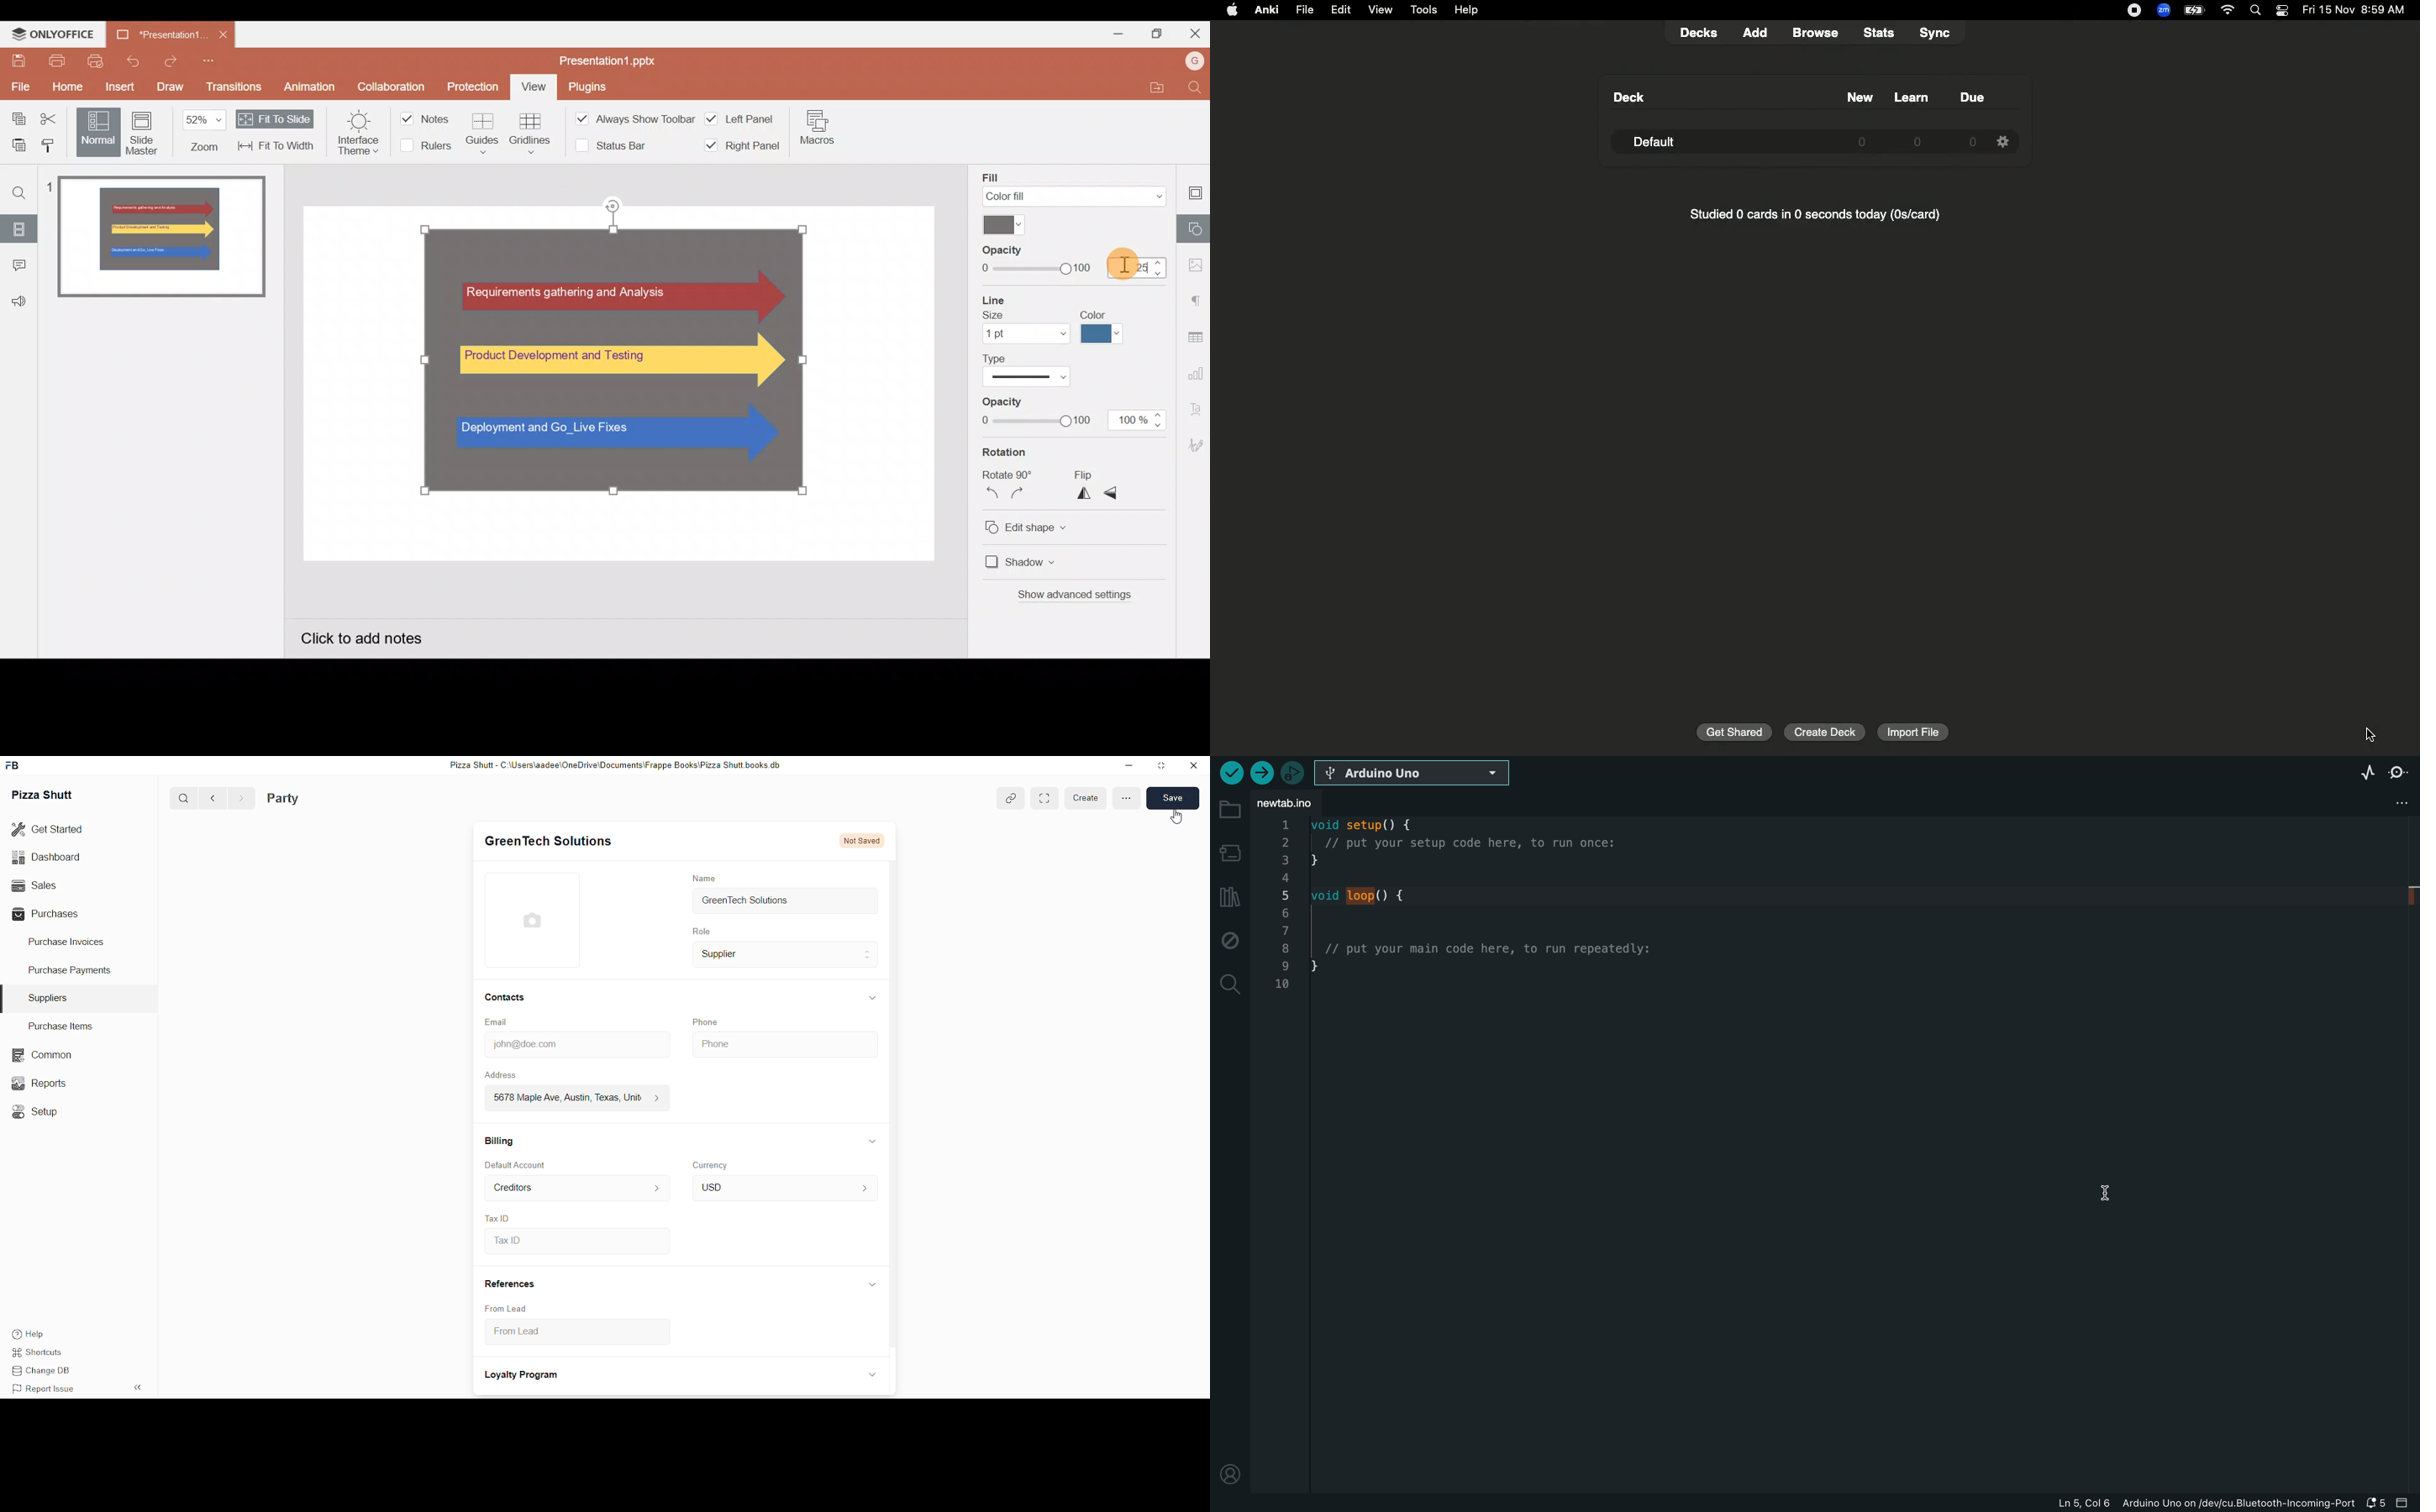  Describe the element at coordinates (1632, 98) in the screenshot. I see `Deck` at that location.